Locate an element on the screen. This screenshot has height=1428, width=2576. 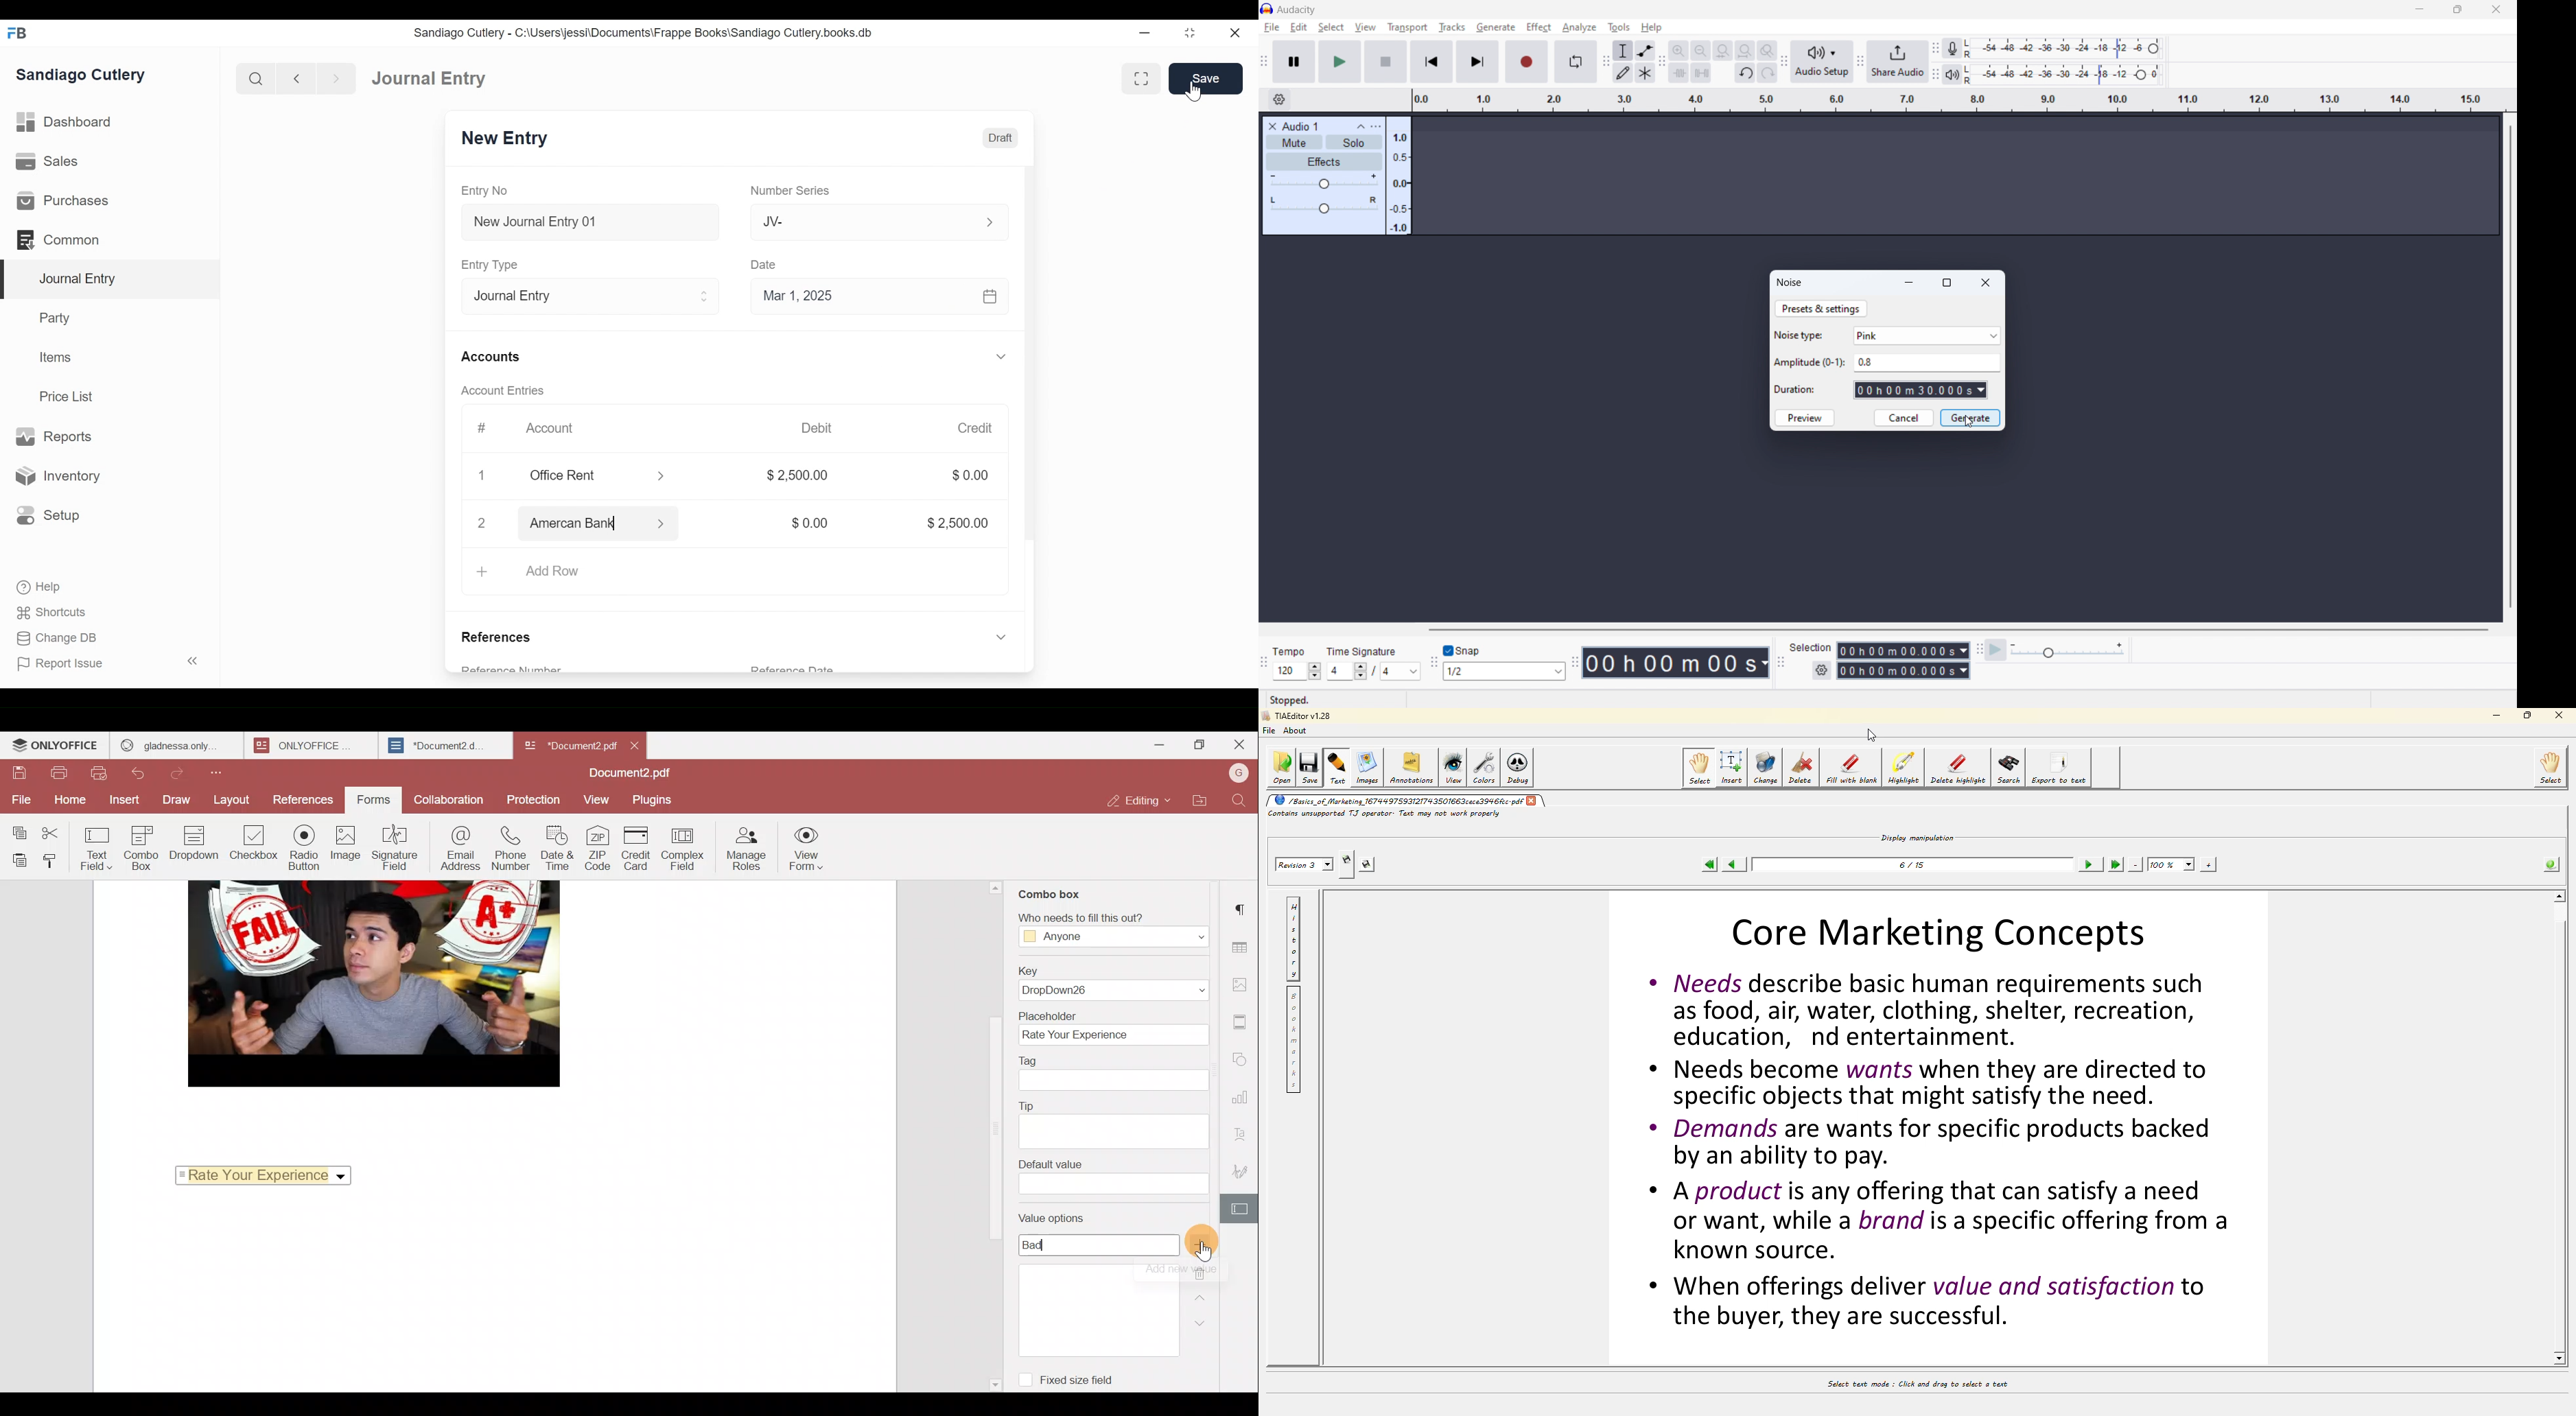
 is located at coordinates (1951, 47).